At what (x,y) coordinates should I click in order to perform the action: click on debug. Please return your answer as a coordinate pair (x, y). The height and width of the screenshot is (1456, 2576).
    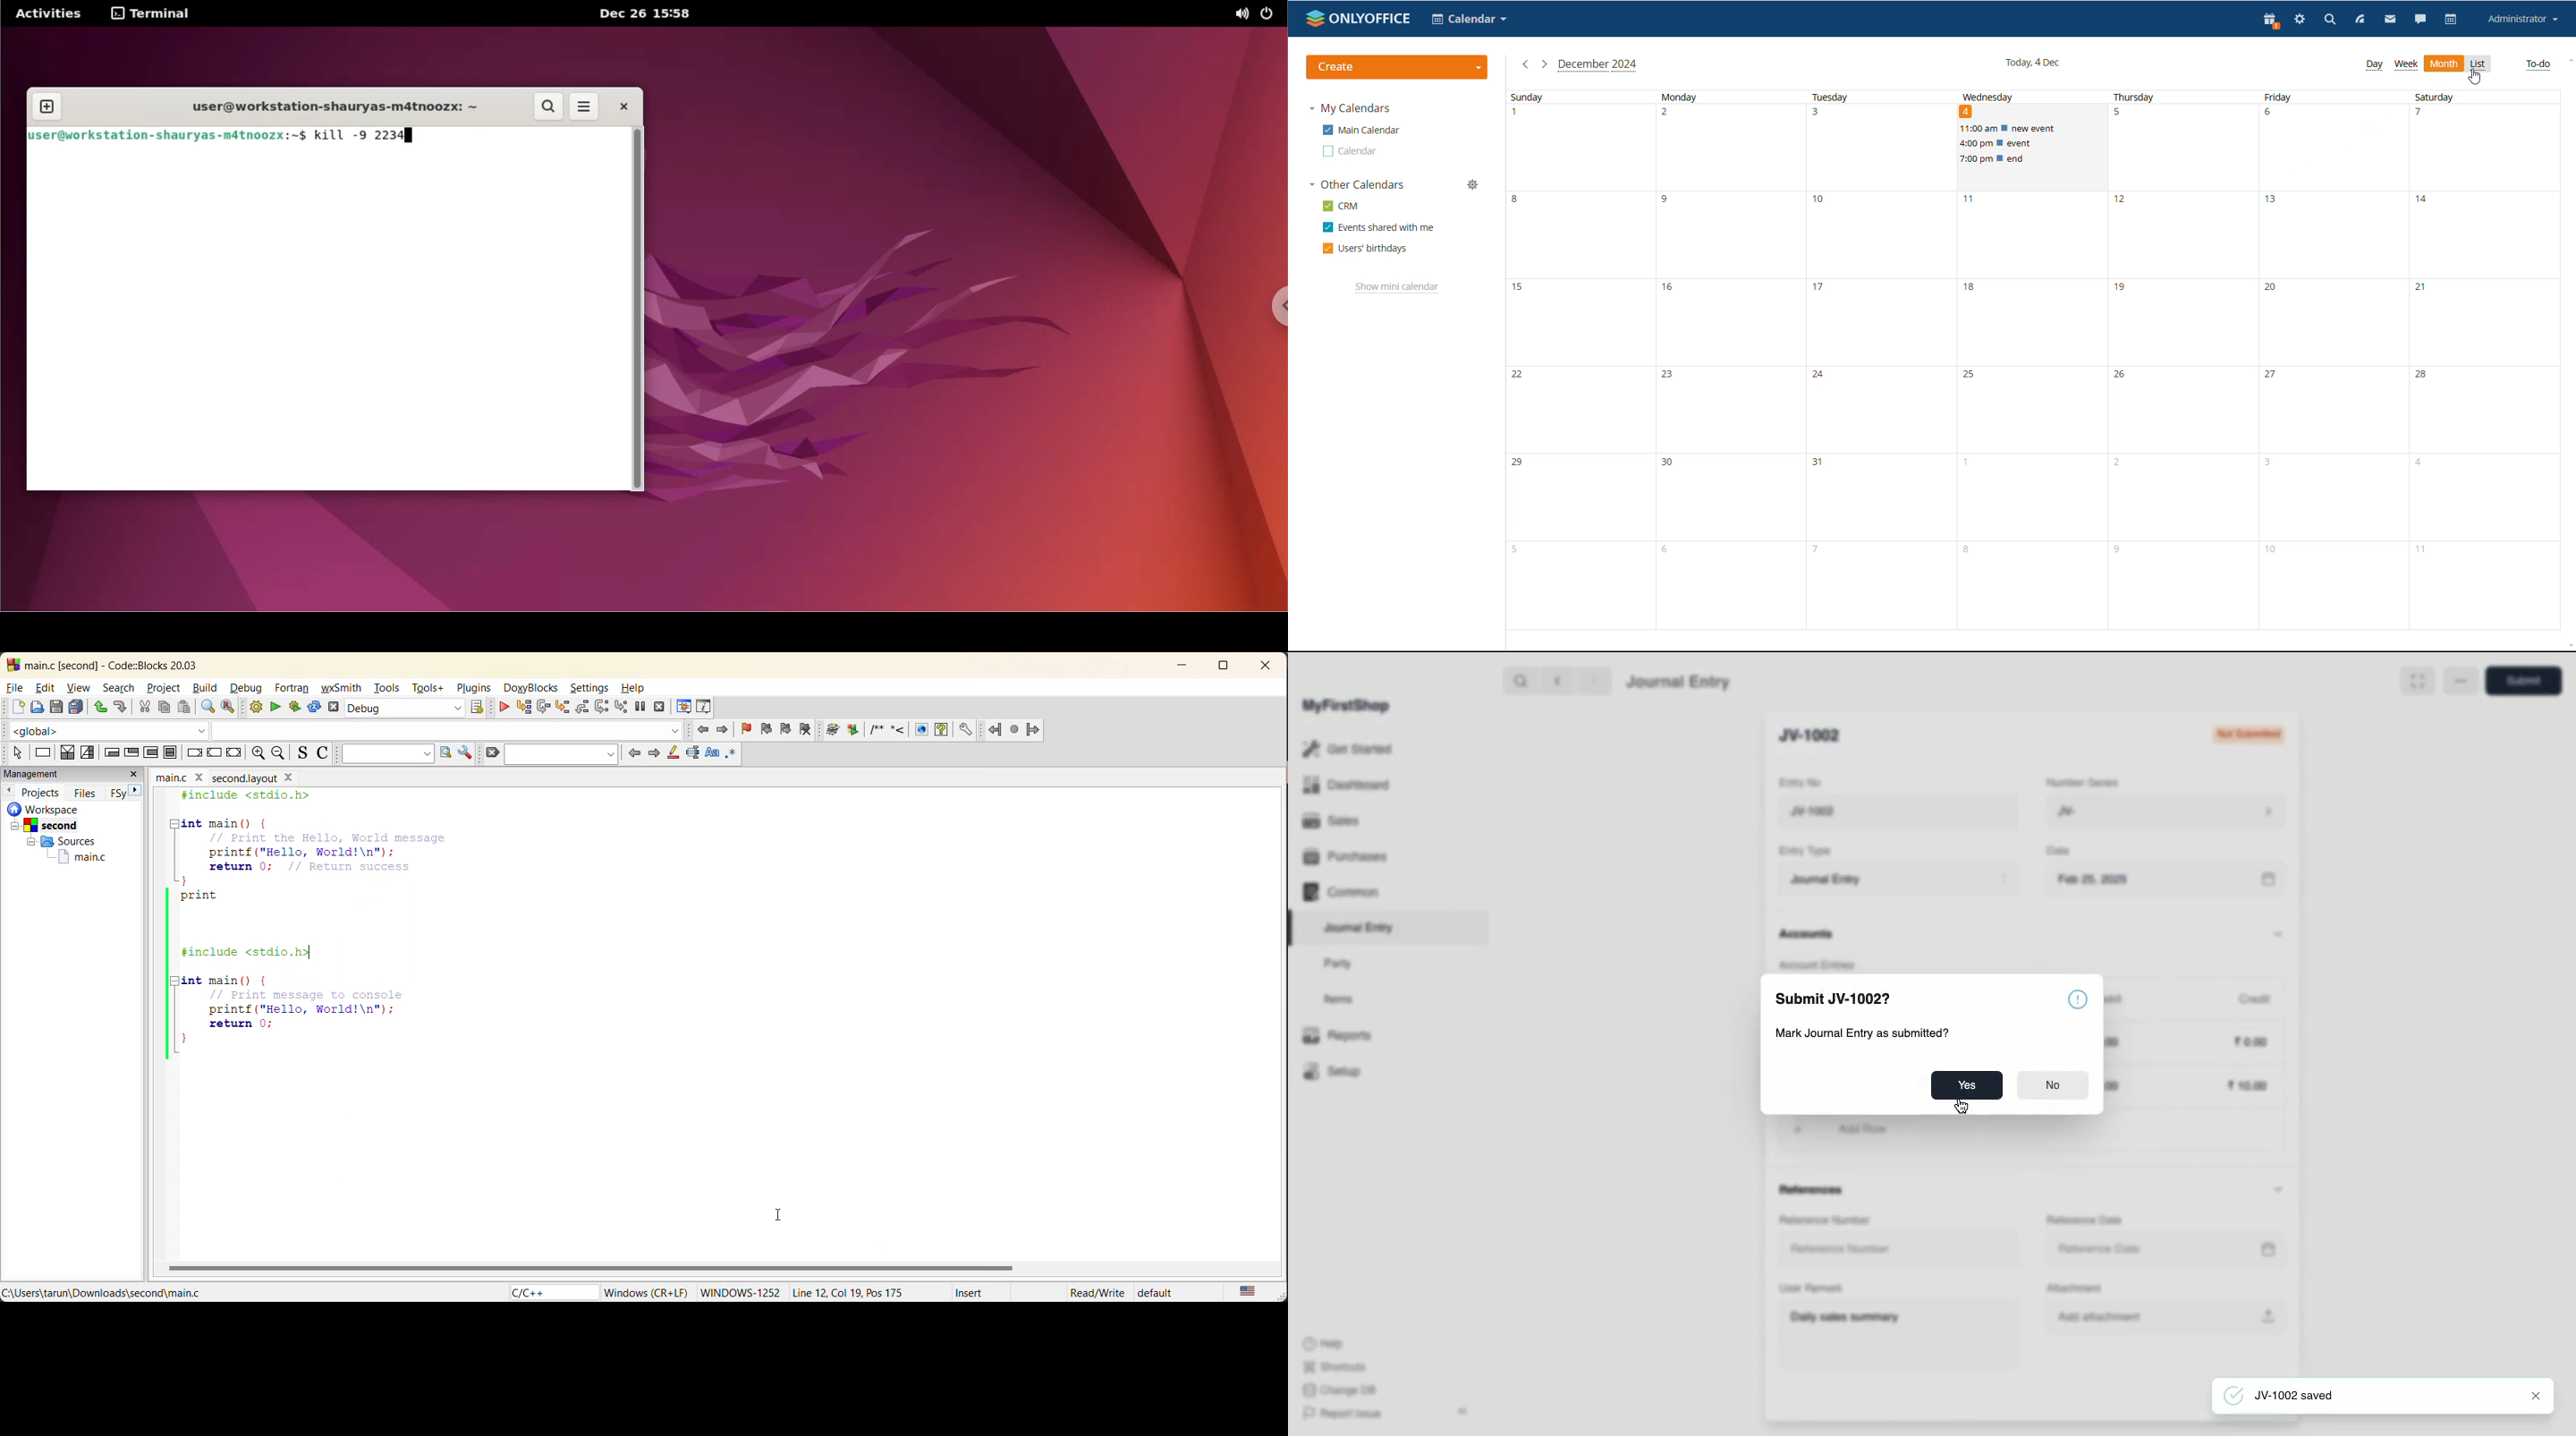
    Looking at the image, I should click on (249, 689).